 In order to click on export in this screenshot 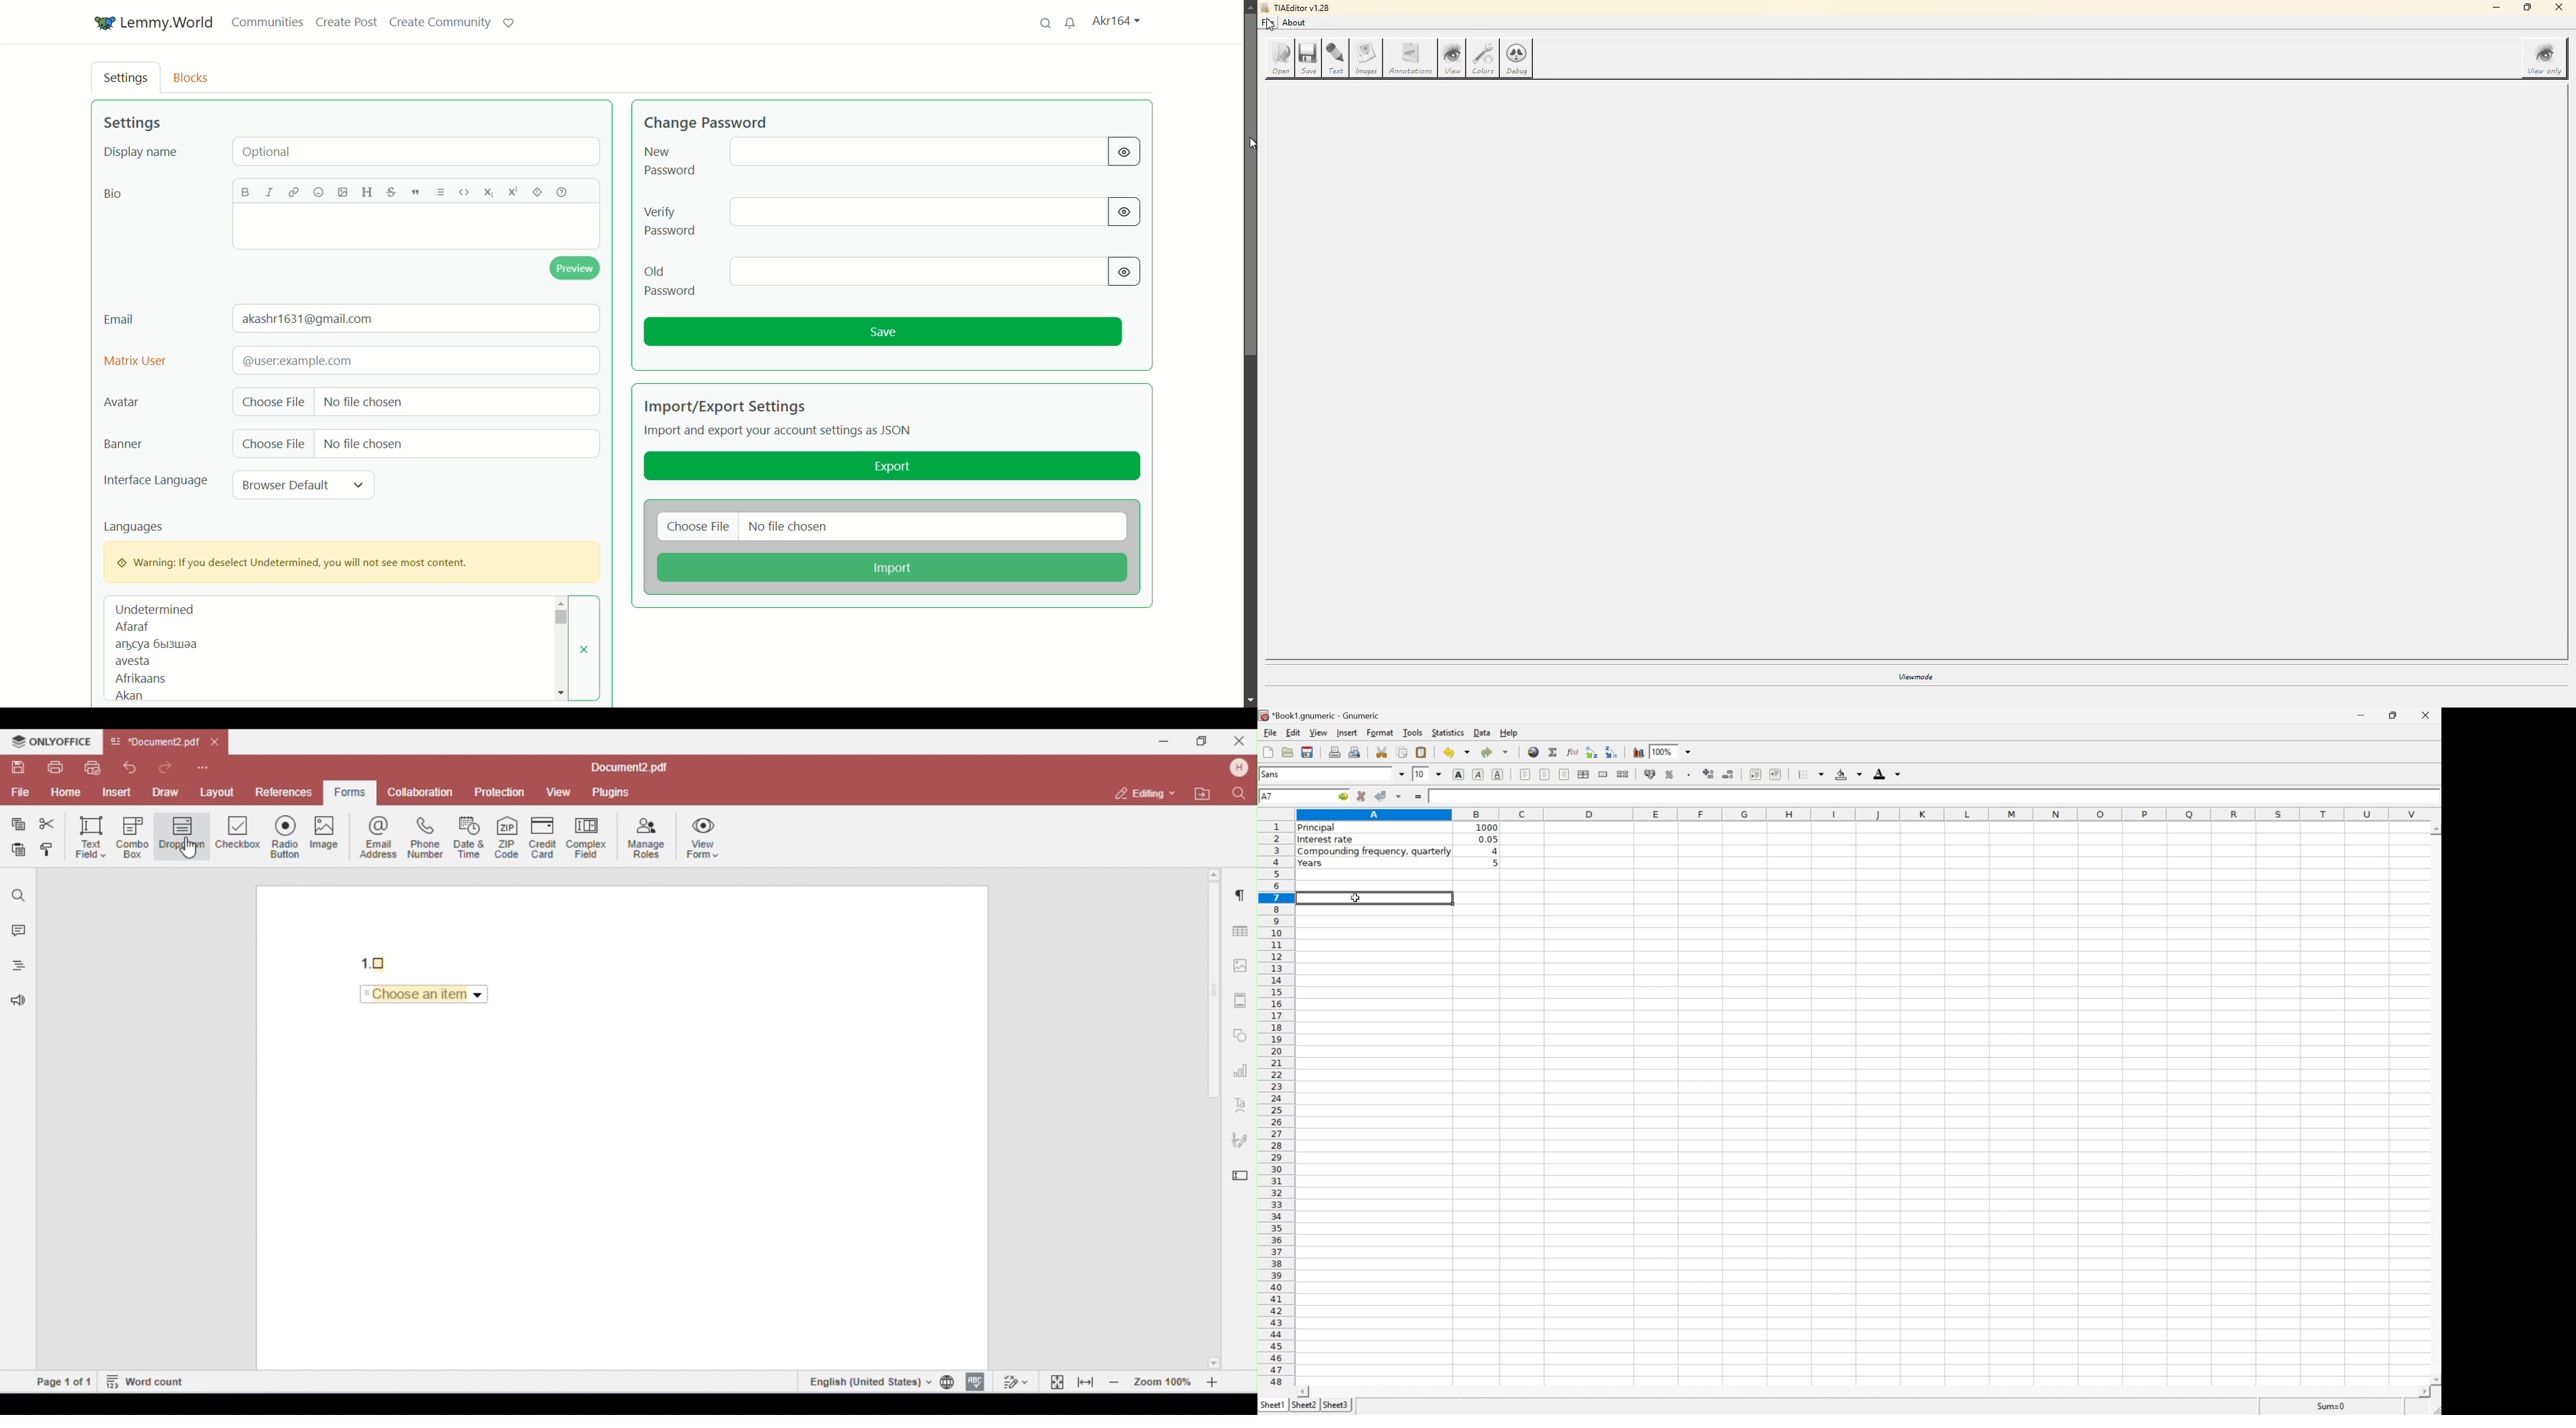, I will do `click(890, 466)`.